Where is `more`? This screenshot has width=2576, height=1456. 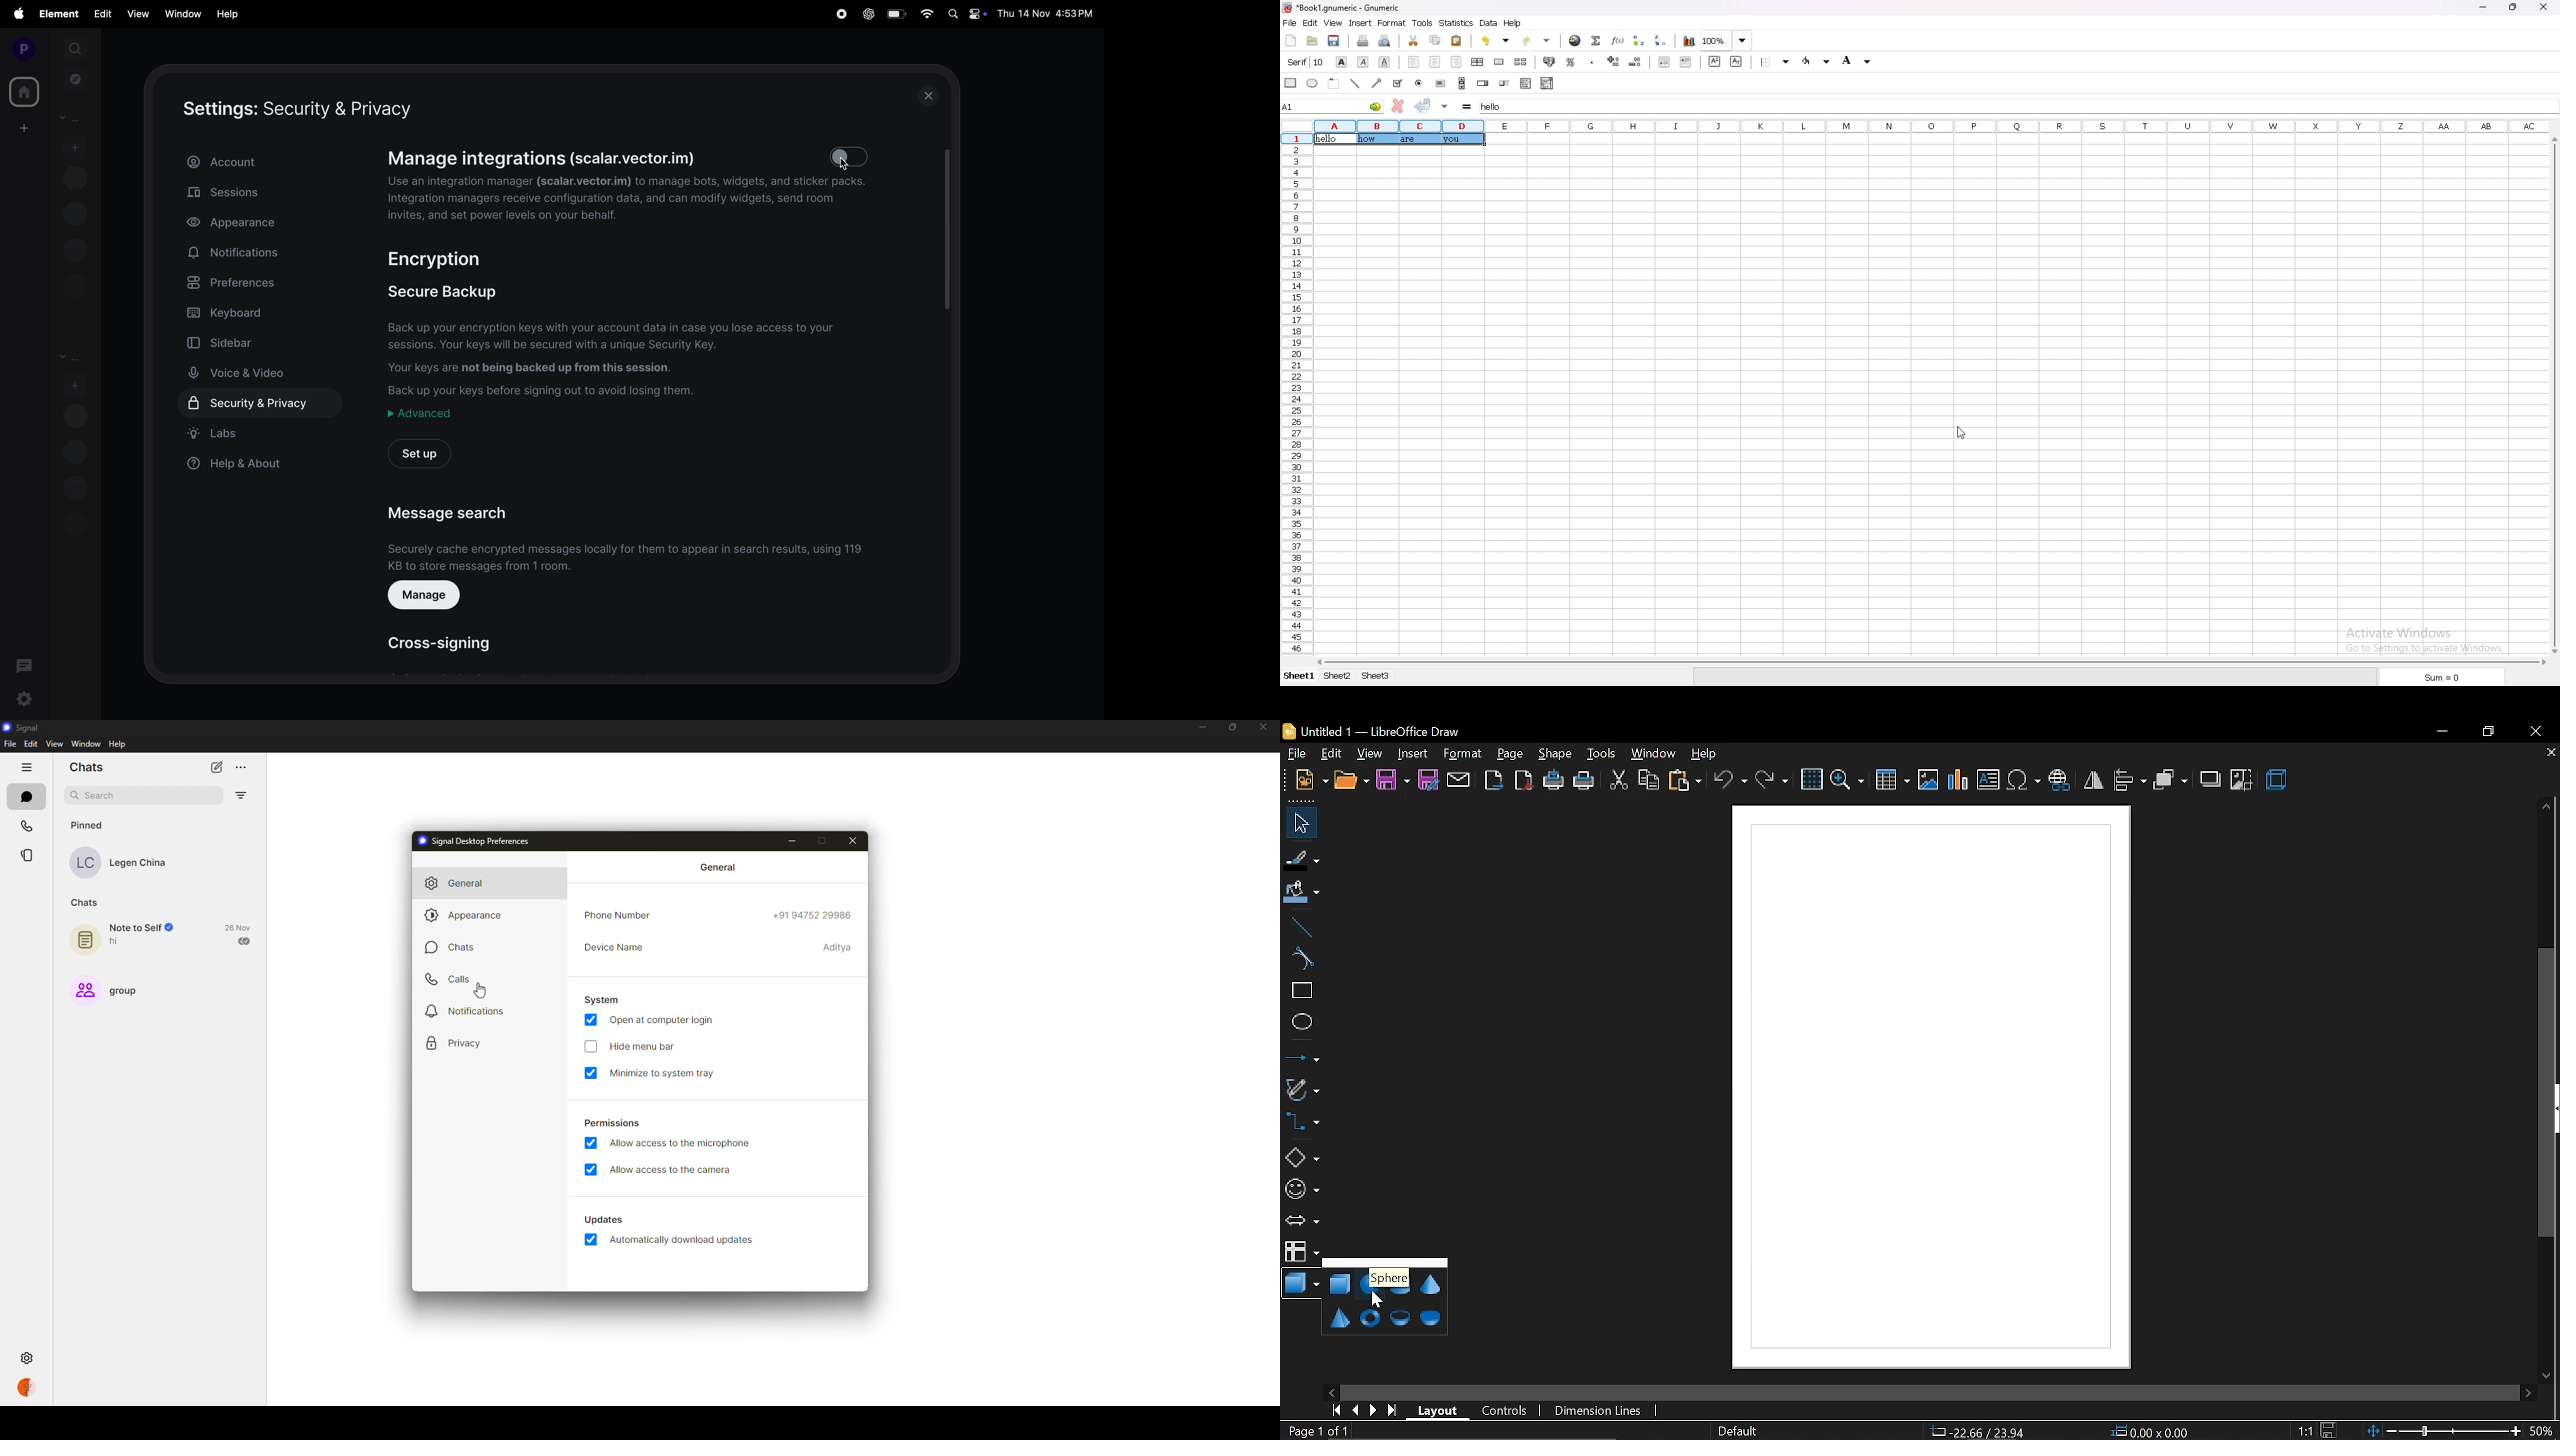
more is located at coordinates (249, 765).